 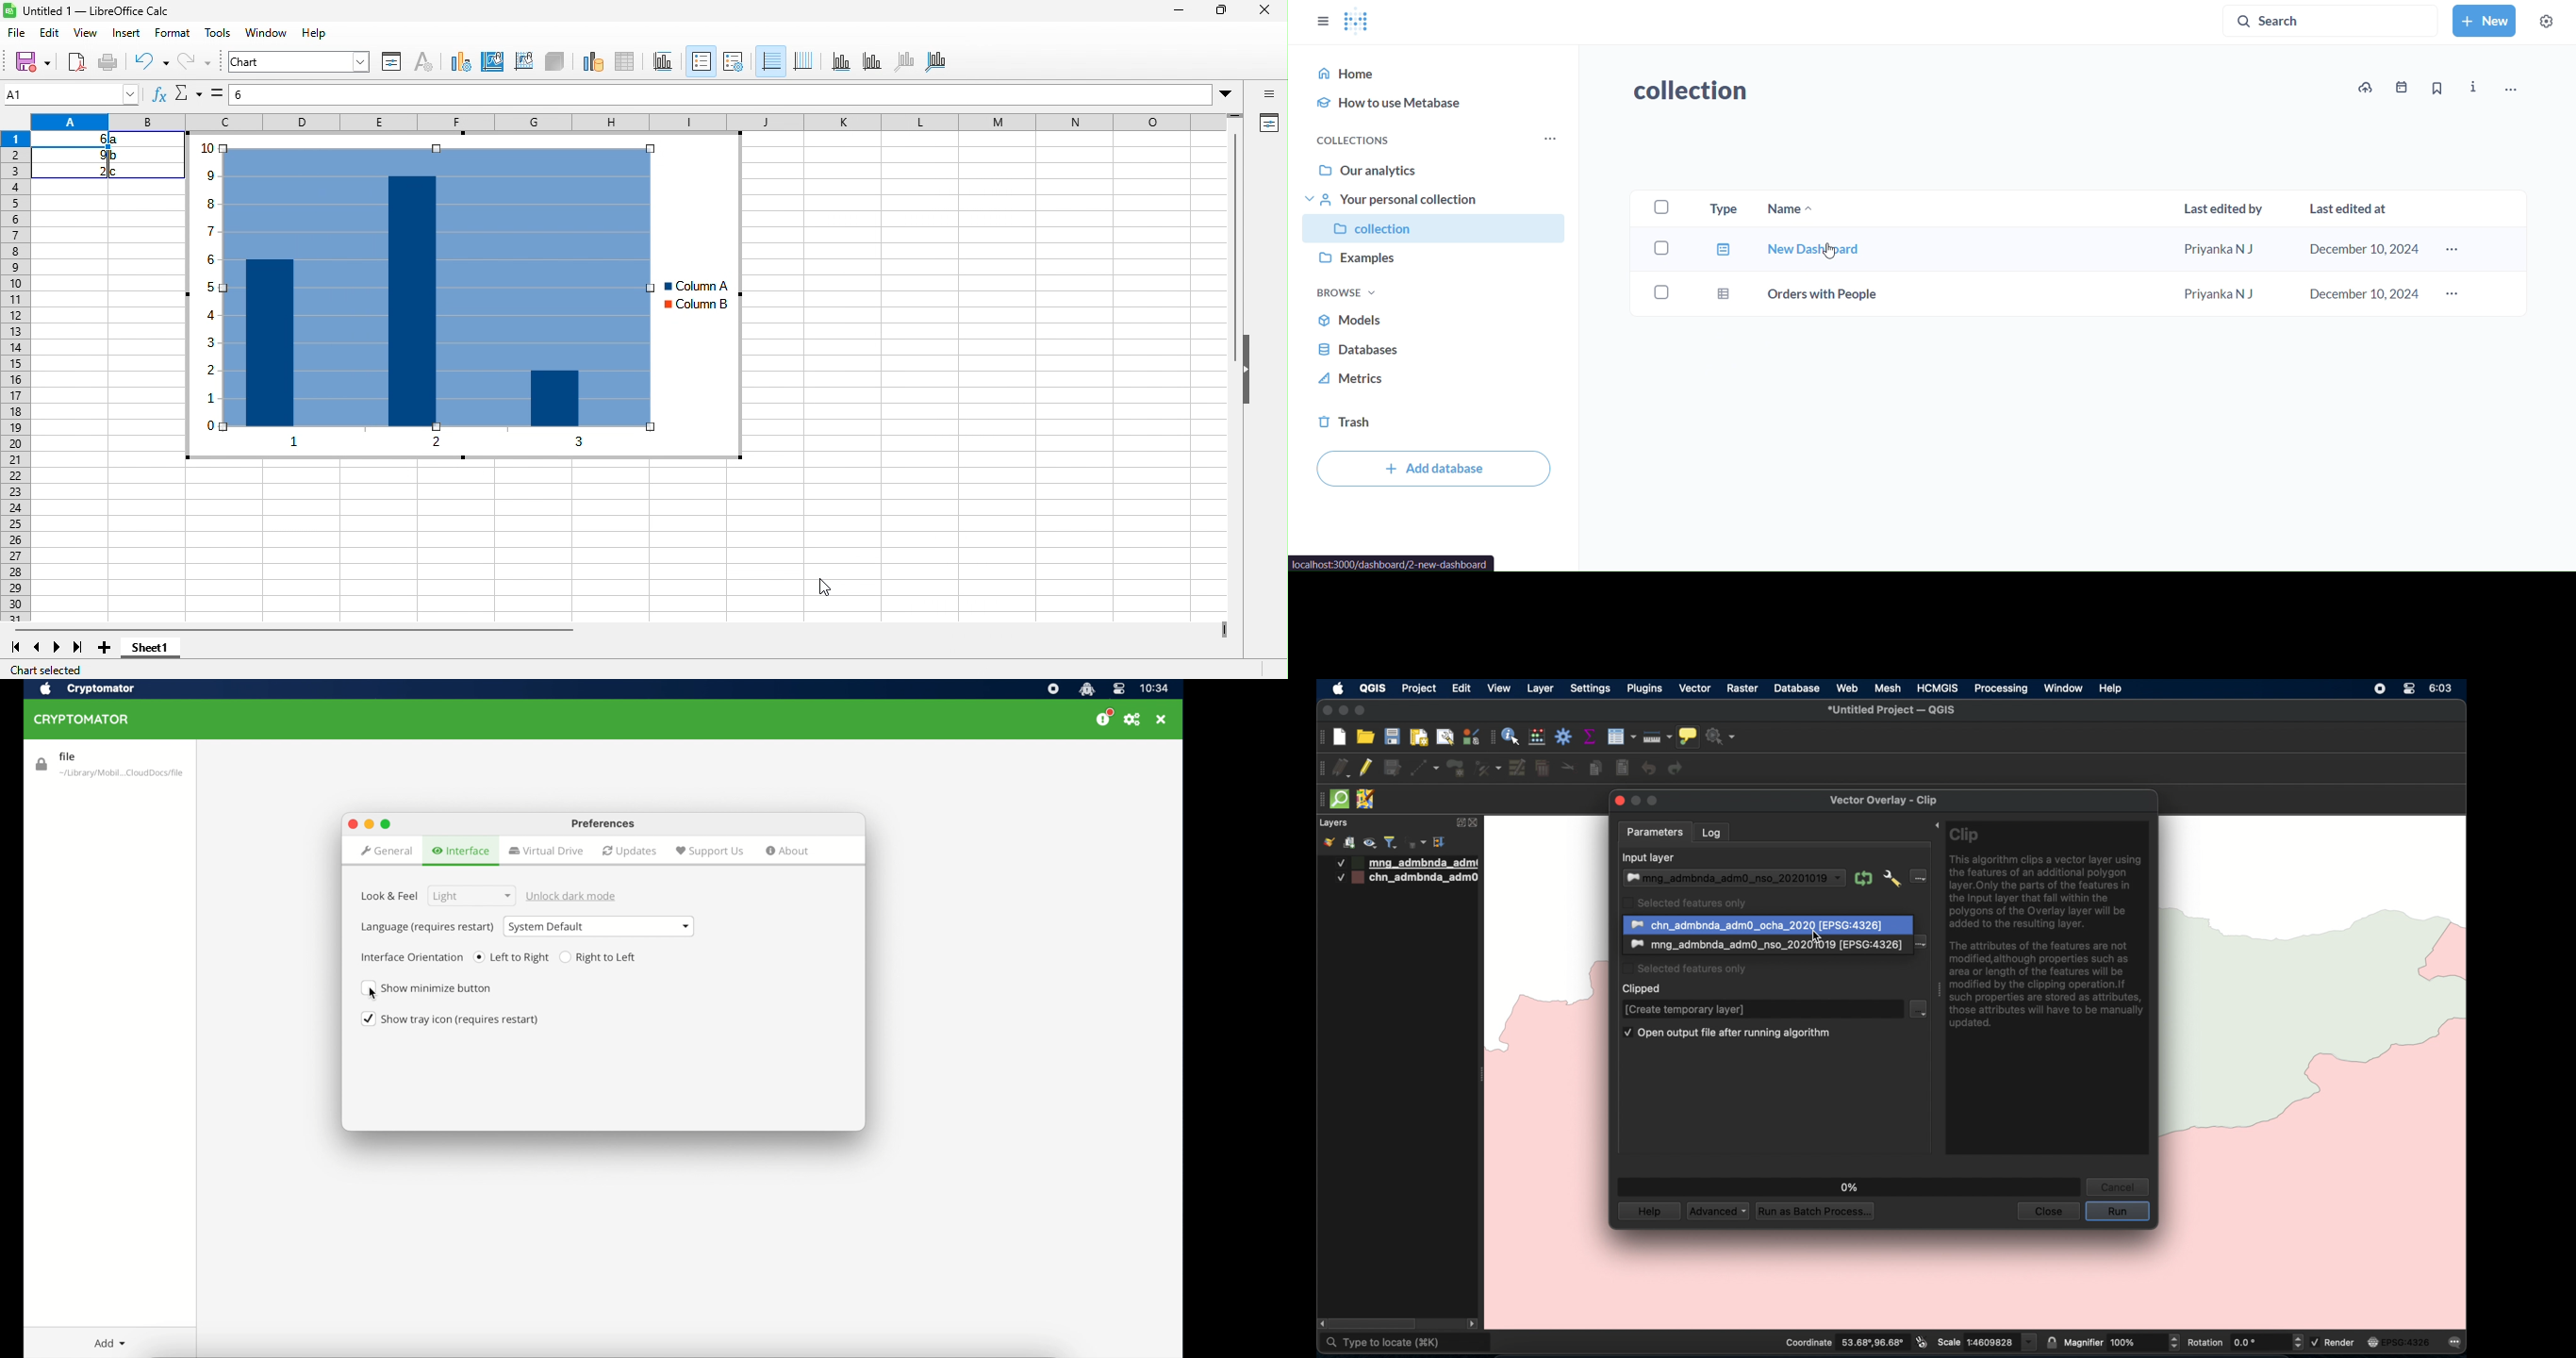 What do you see at coordinates (1360, 711) in the screenshot?
I see `maximize` at bounding box center [1360, 711].